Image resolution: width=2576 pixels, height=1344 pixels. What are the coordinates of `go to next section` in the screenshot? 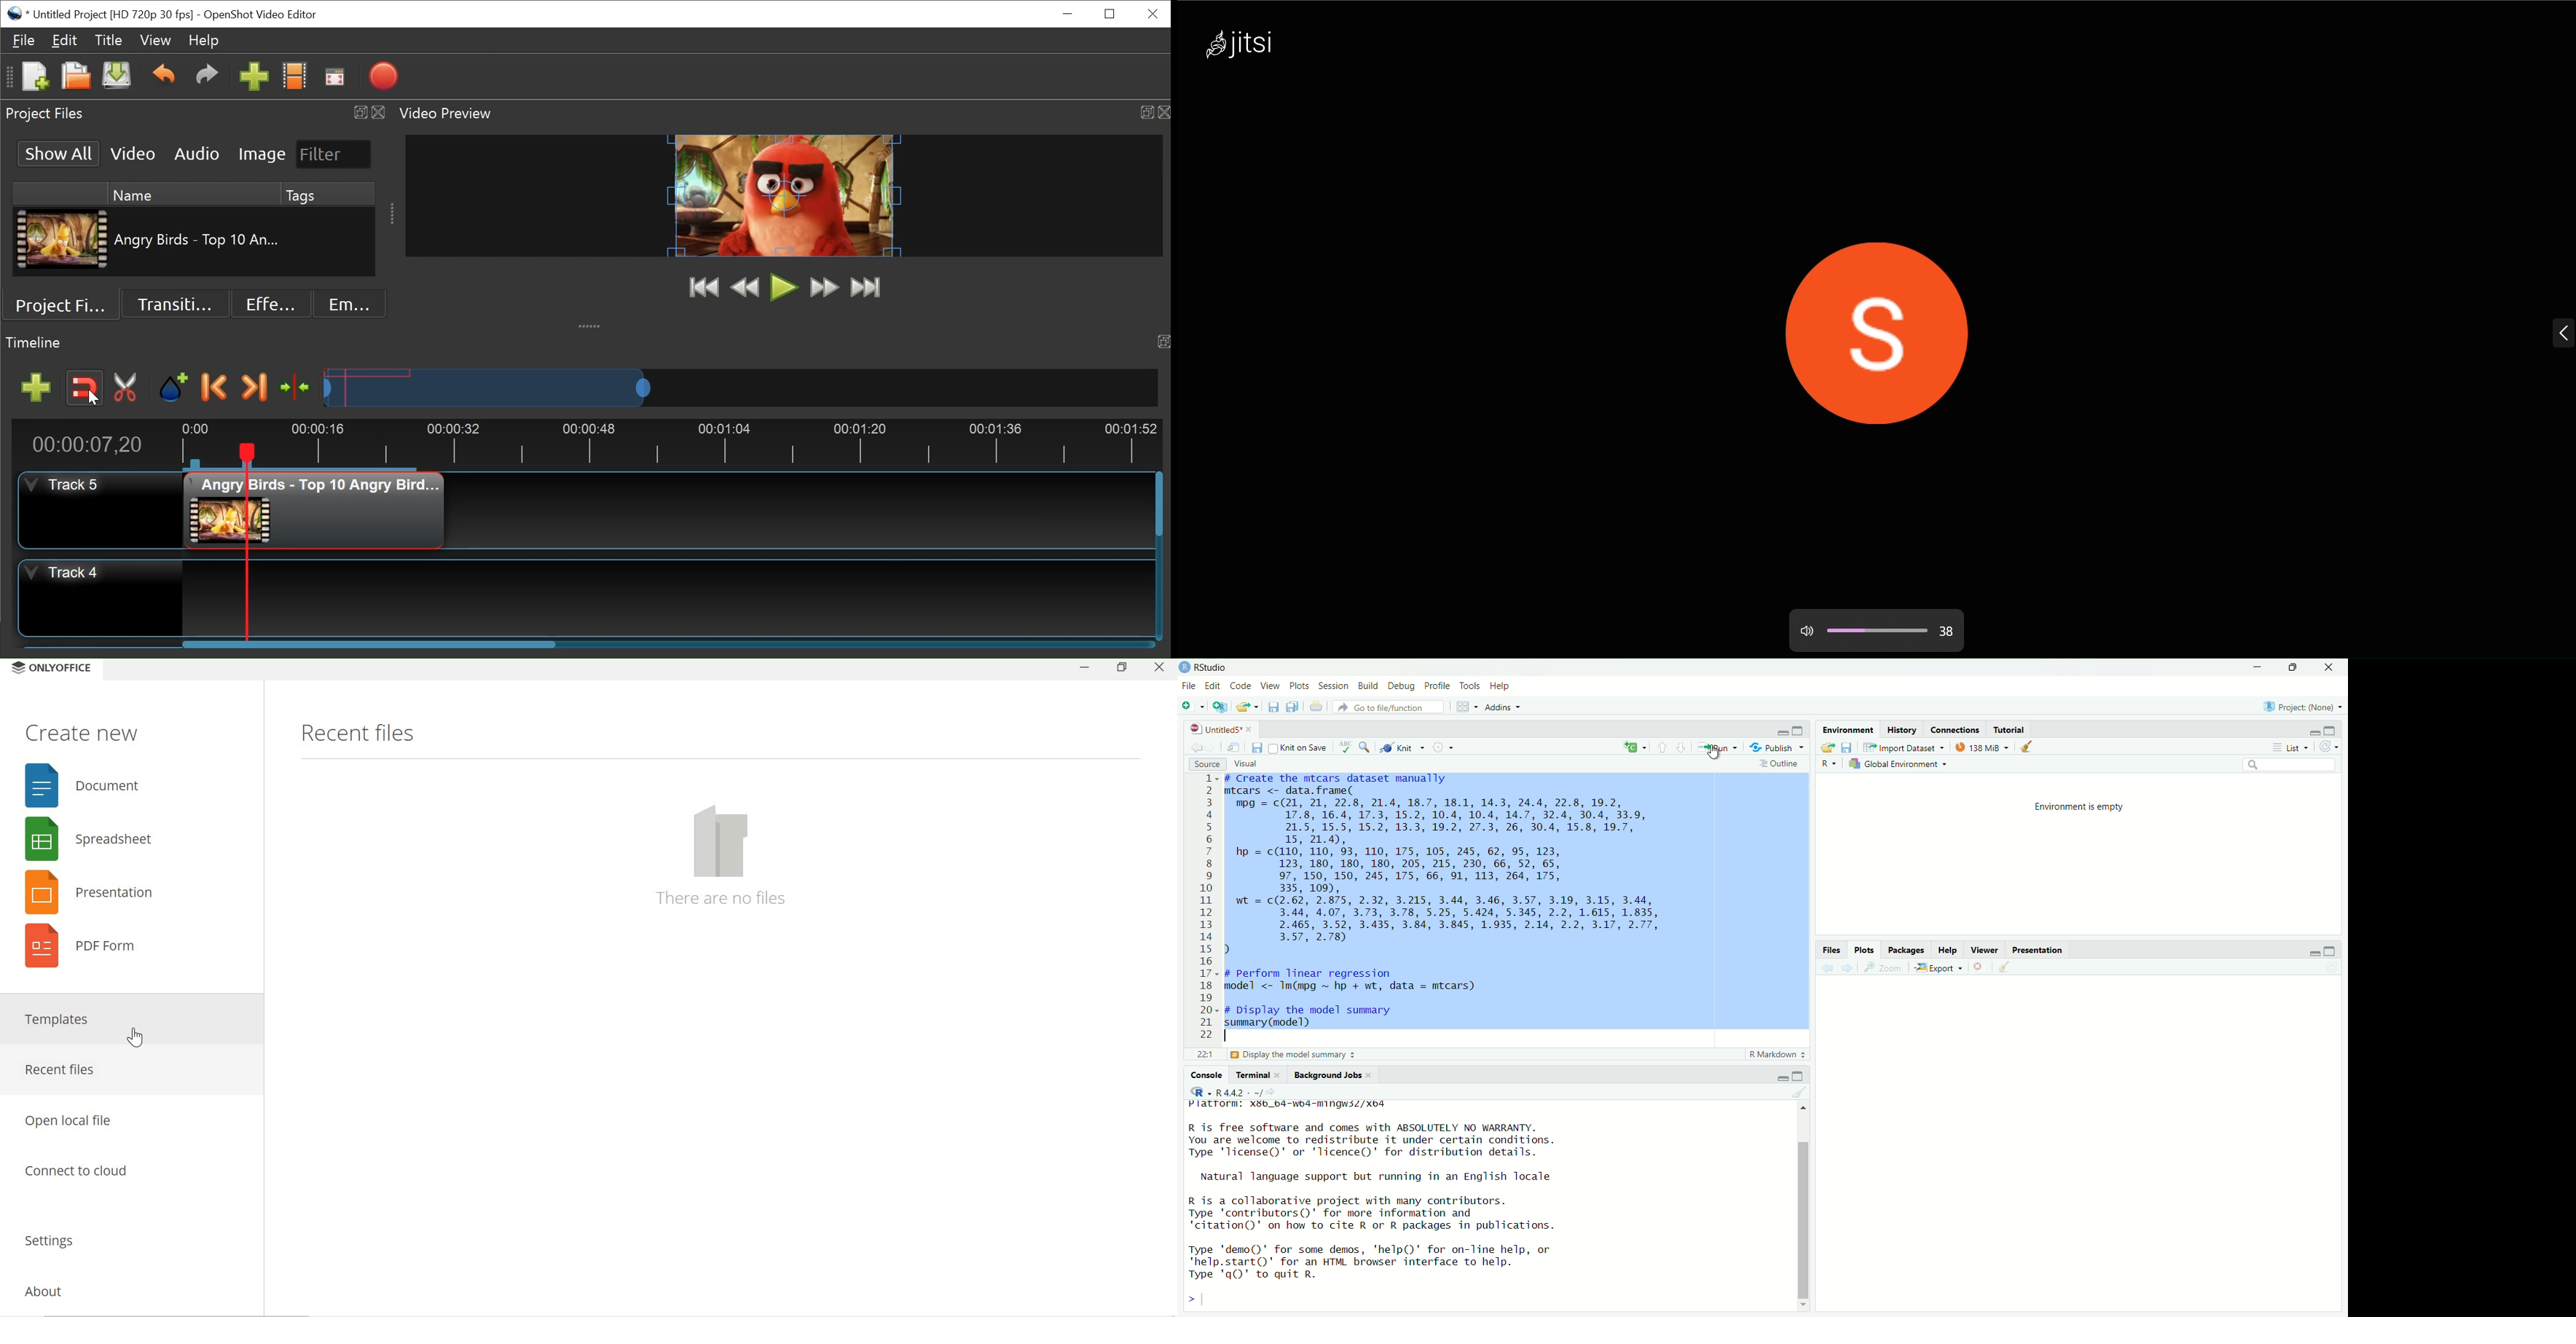 It's located at (1682, 747).